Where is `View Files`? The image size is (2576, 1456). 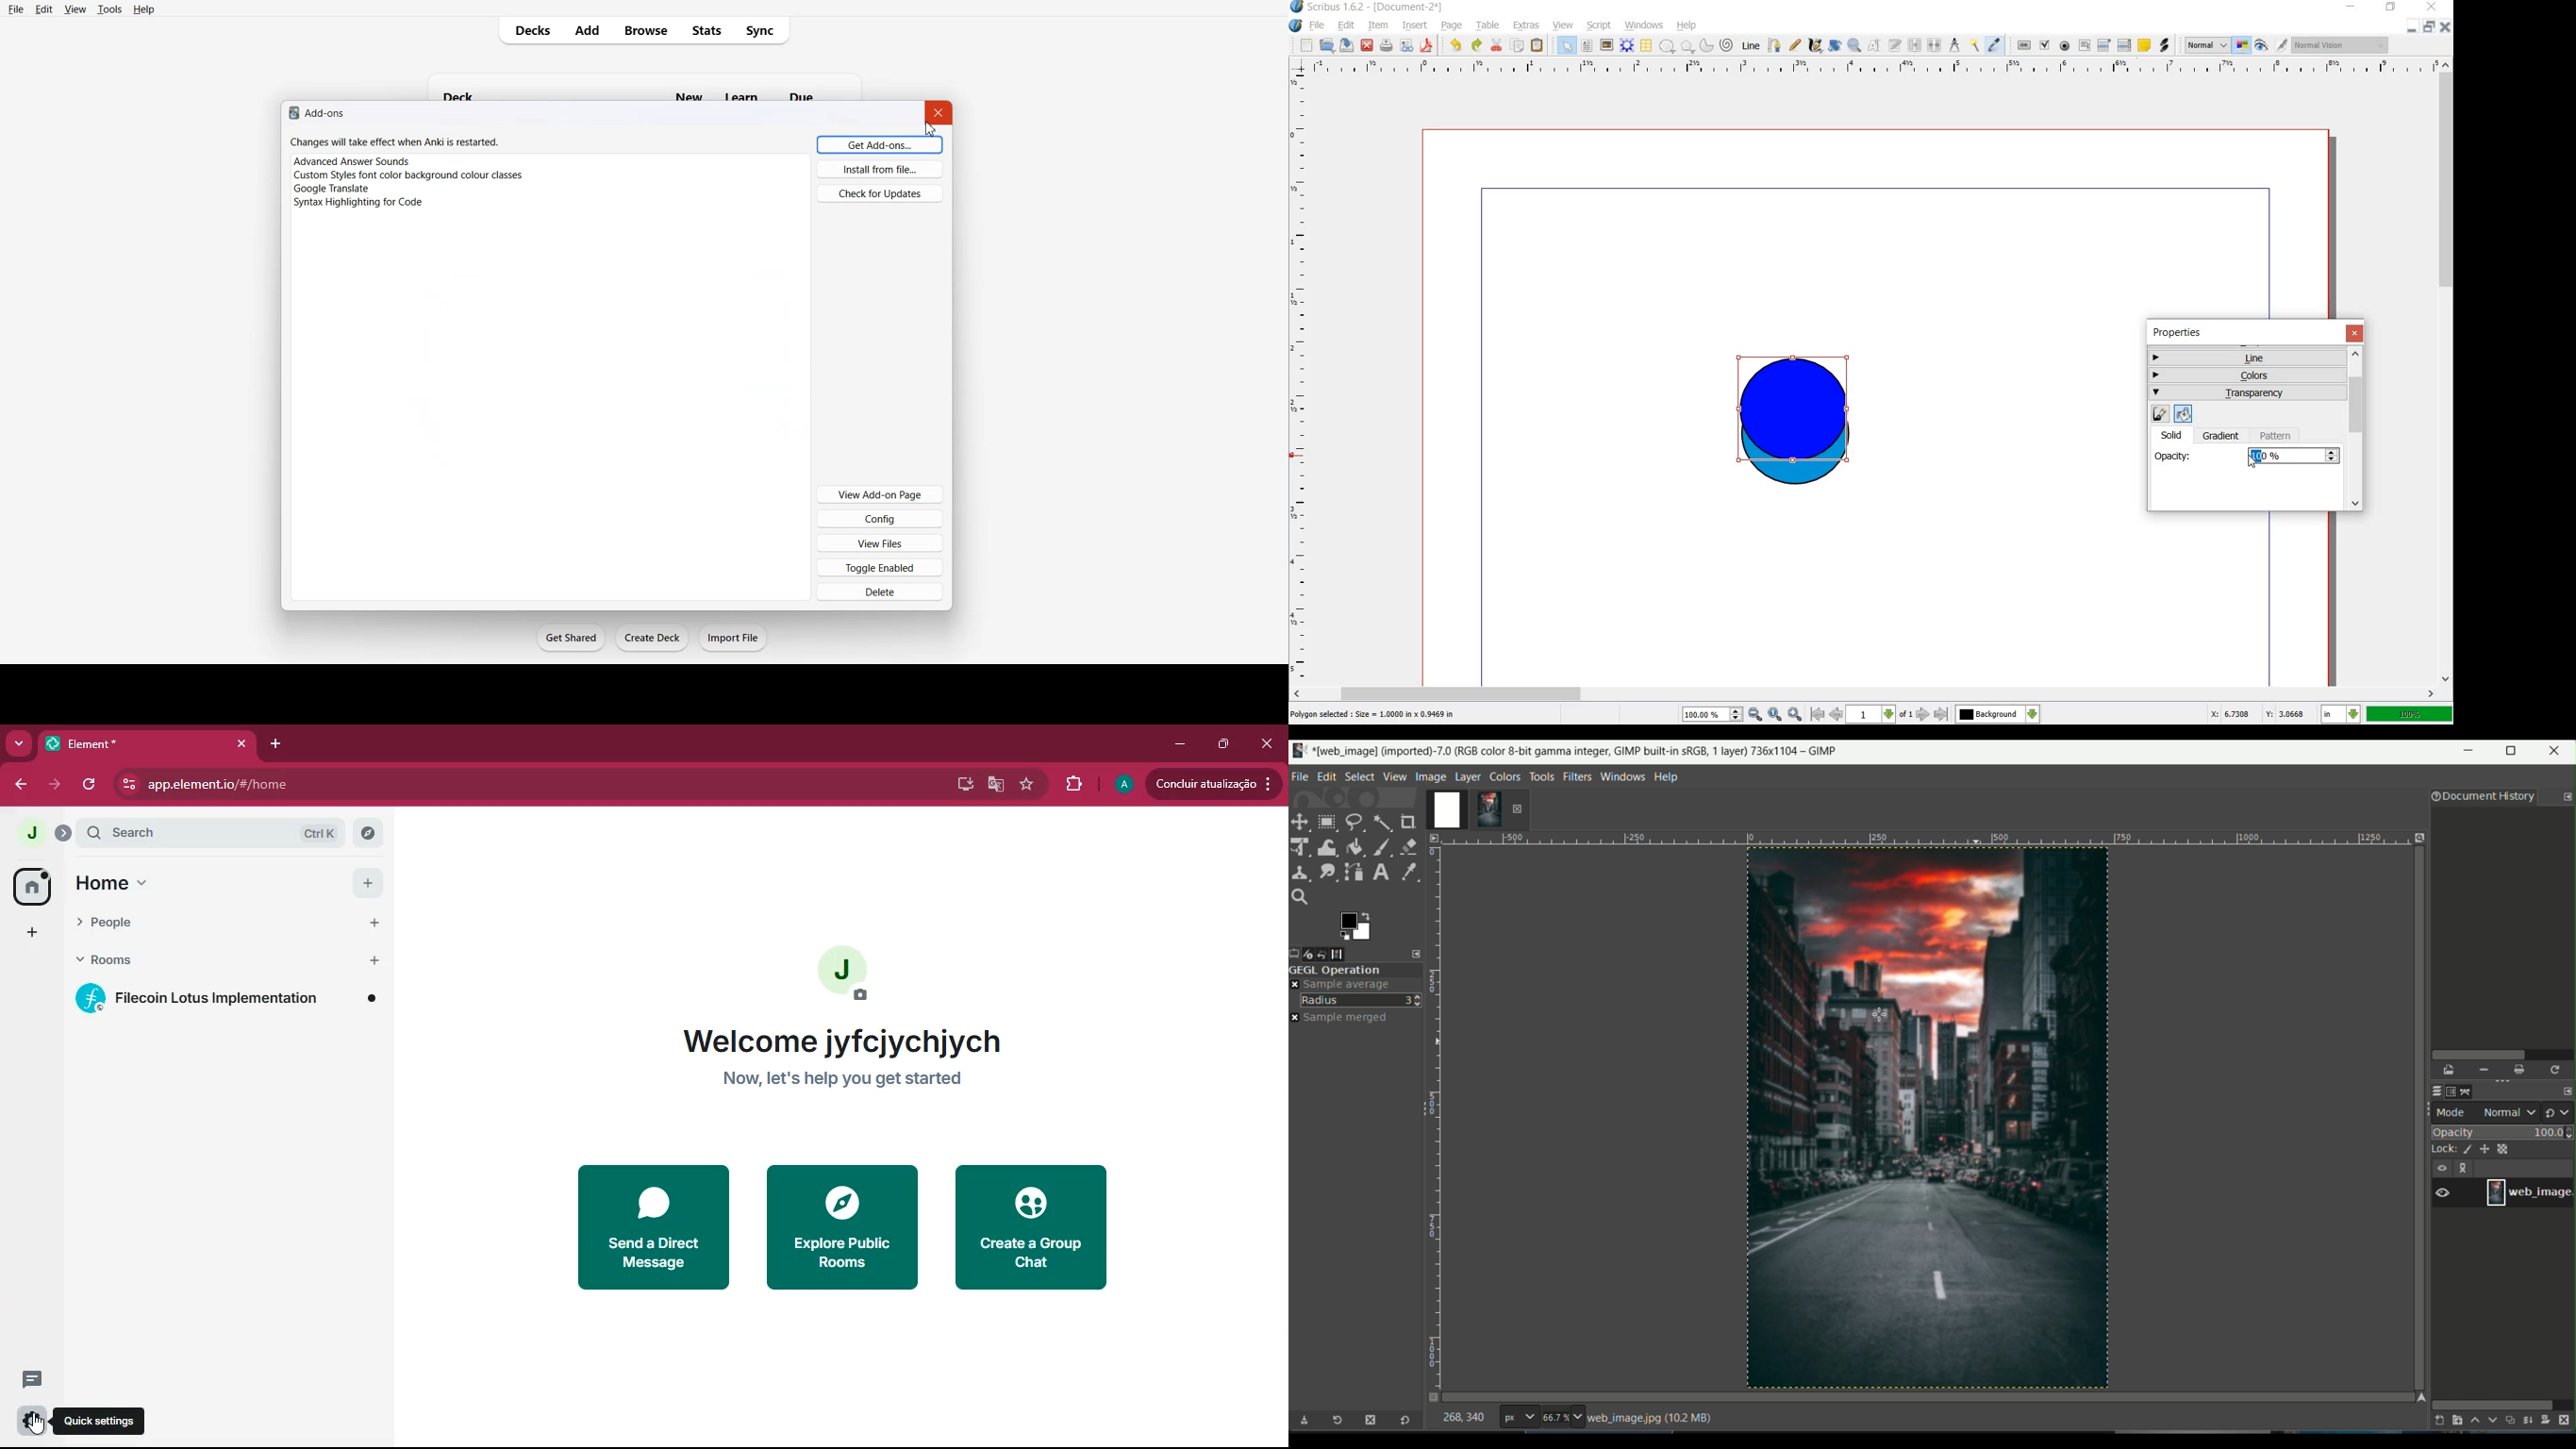 View Files is located at coordinates (880, 543).